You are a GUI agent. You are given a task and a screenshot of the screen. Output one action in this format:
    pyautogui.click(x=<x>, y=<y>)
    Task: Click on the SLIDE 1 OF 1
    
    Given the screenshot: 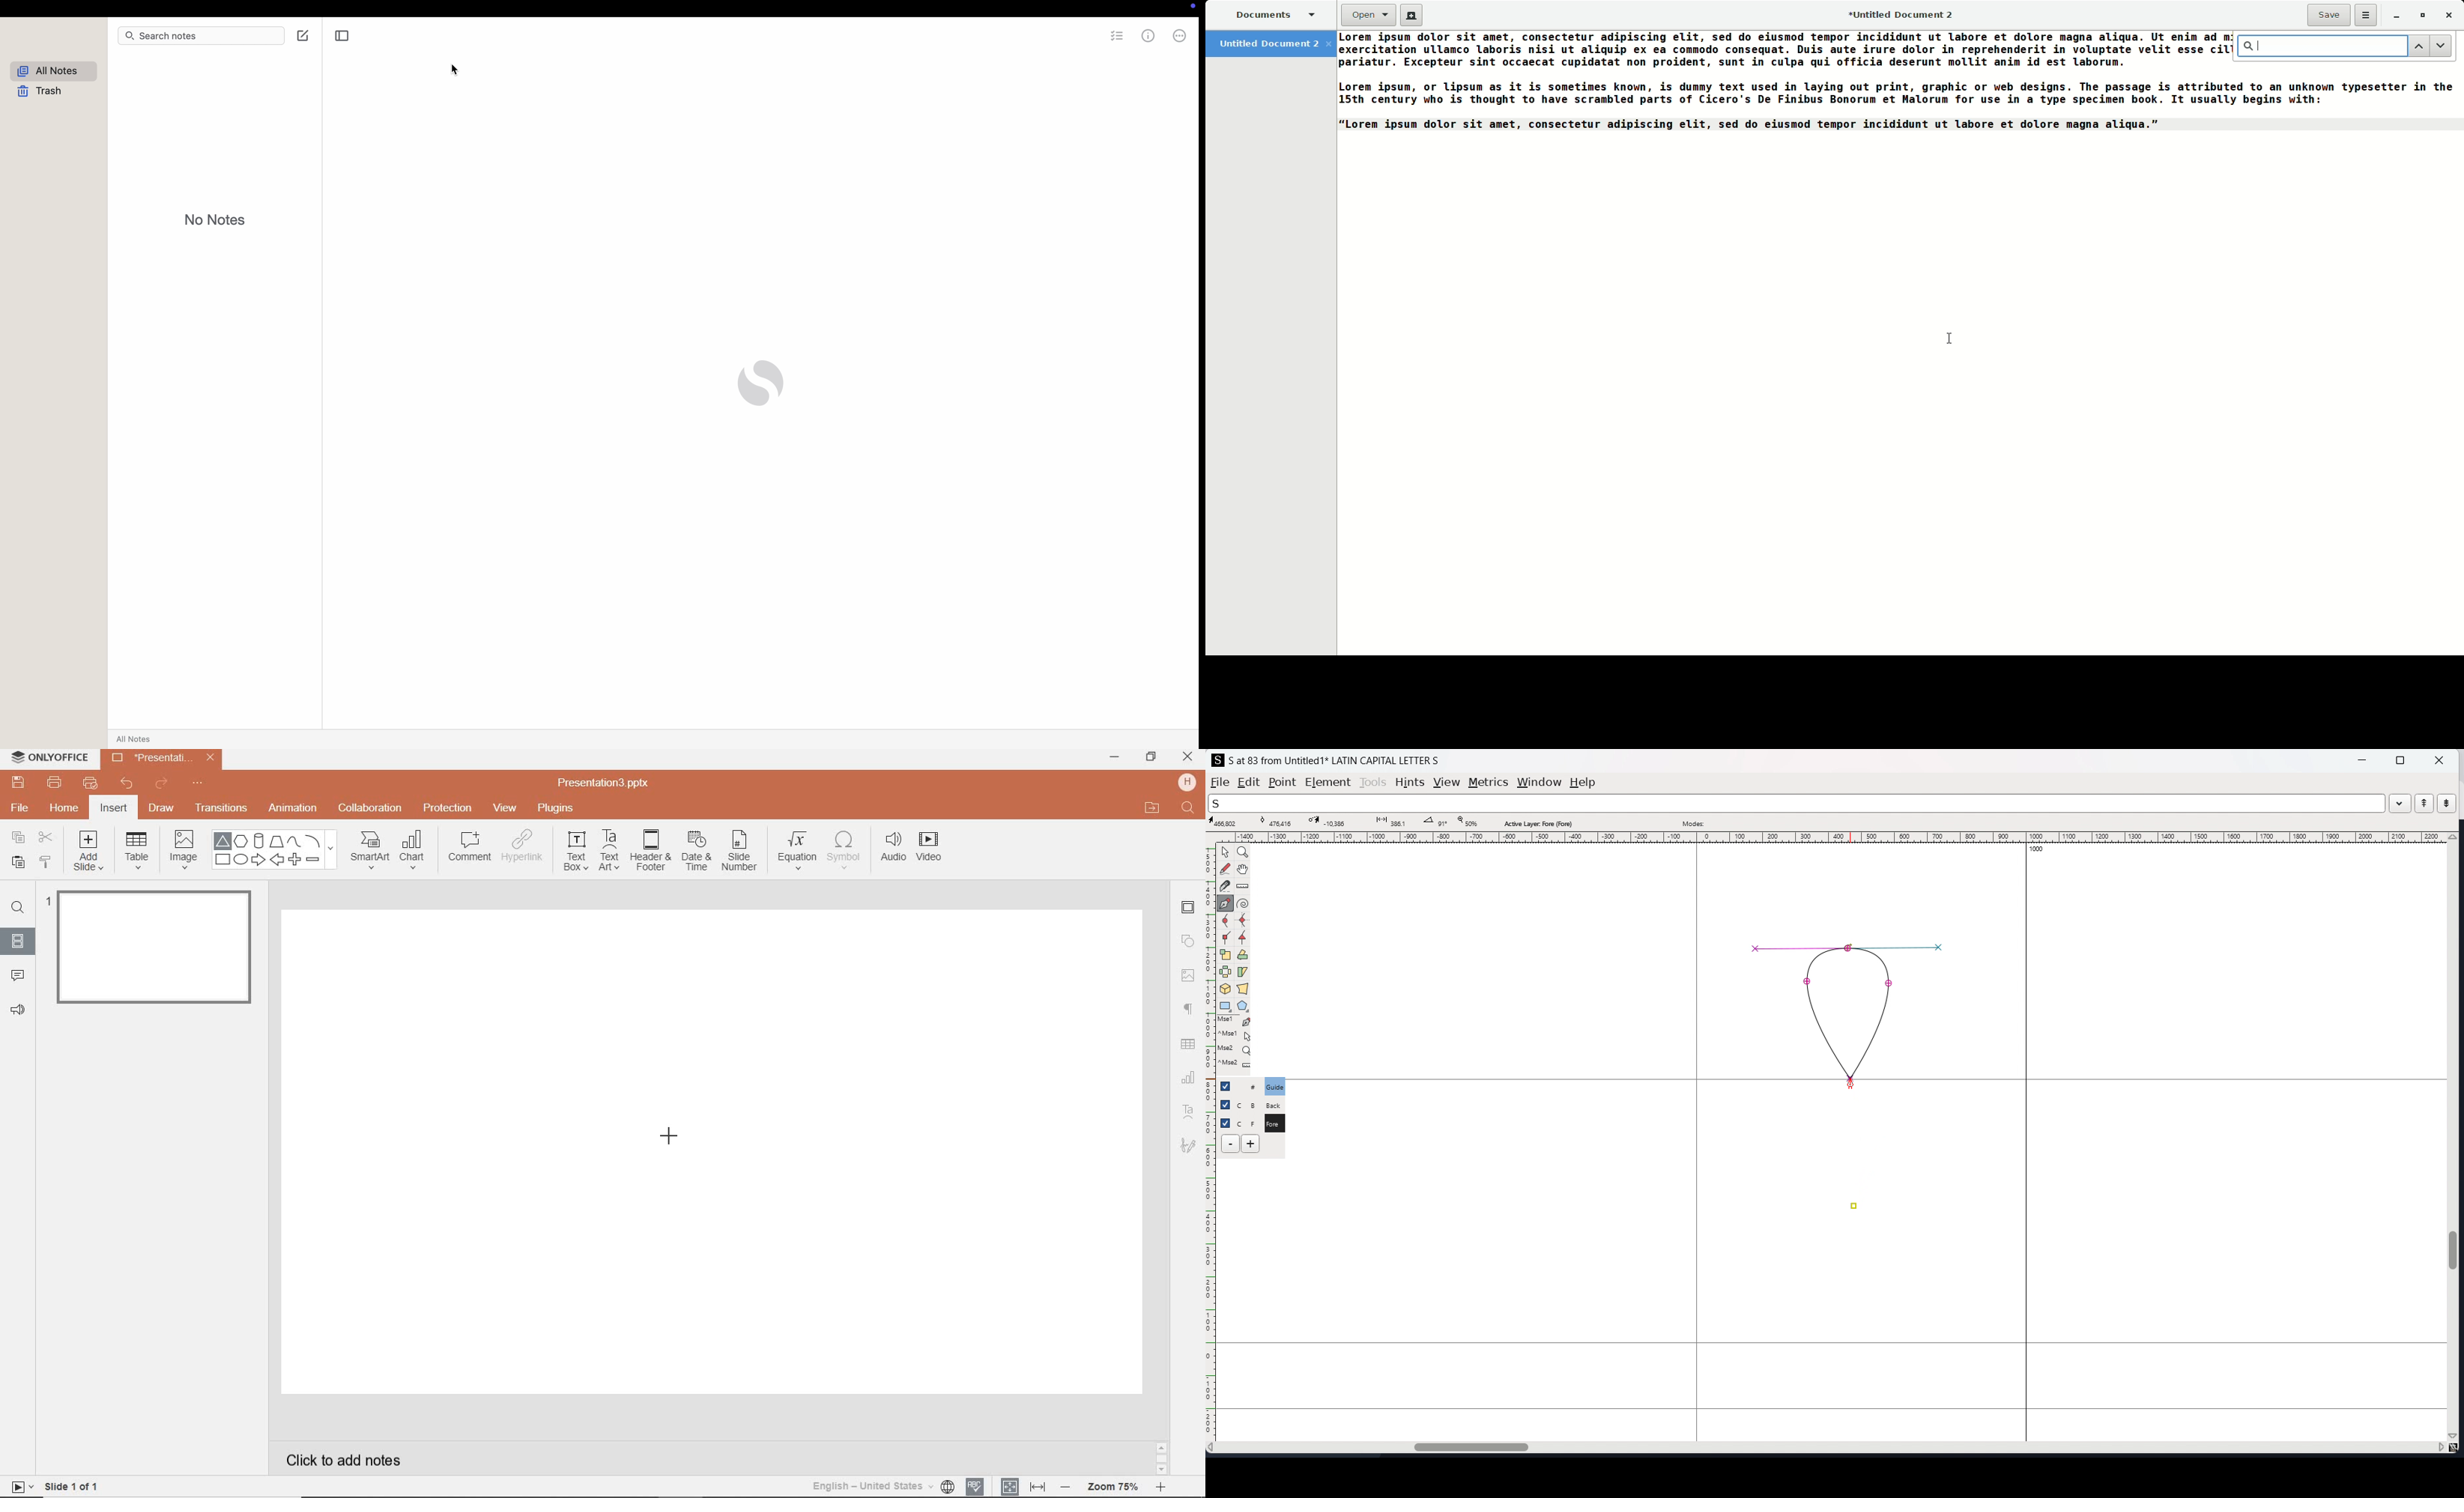 What is the action you would take?
    pyautogui.click(x=75, y=1485)
    